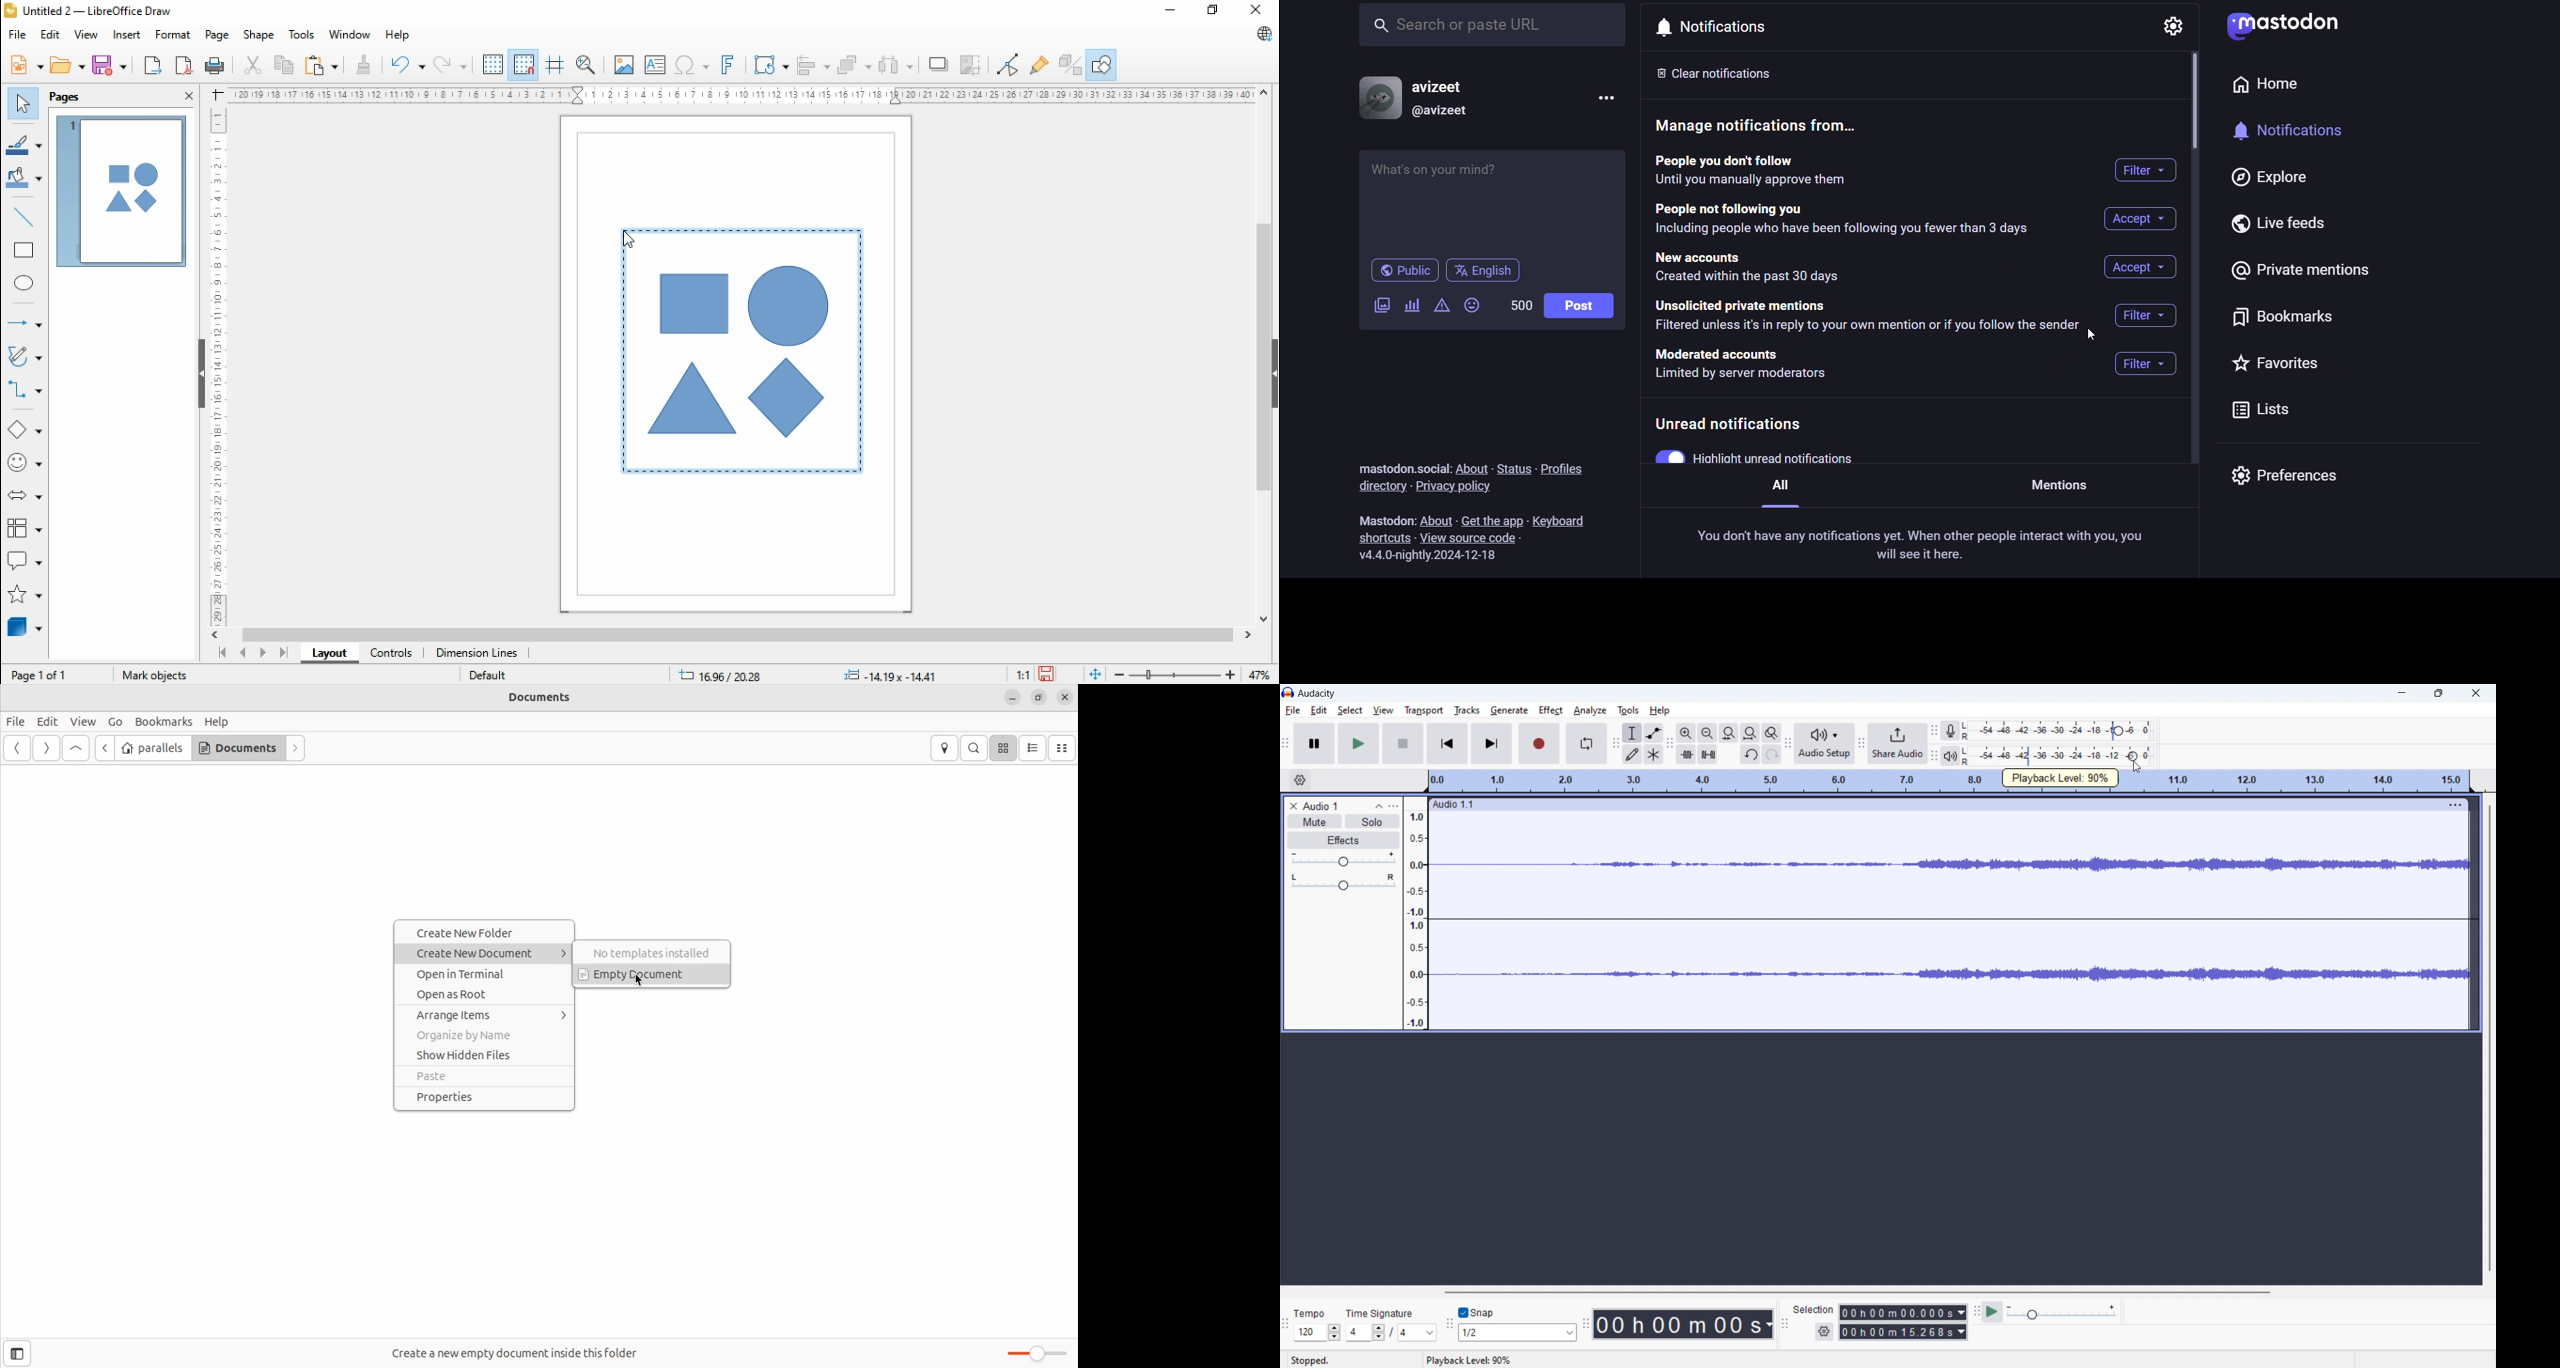 Image resolution: width=2576 pixels, height=1372 pixels. Describe the element at coordinates (1381, 1312) in the screenshot. I see `Time Signature` at that location.